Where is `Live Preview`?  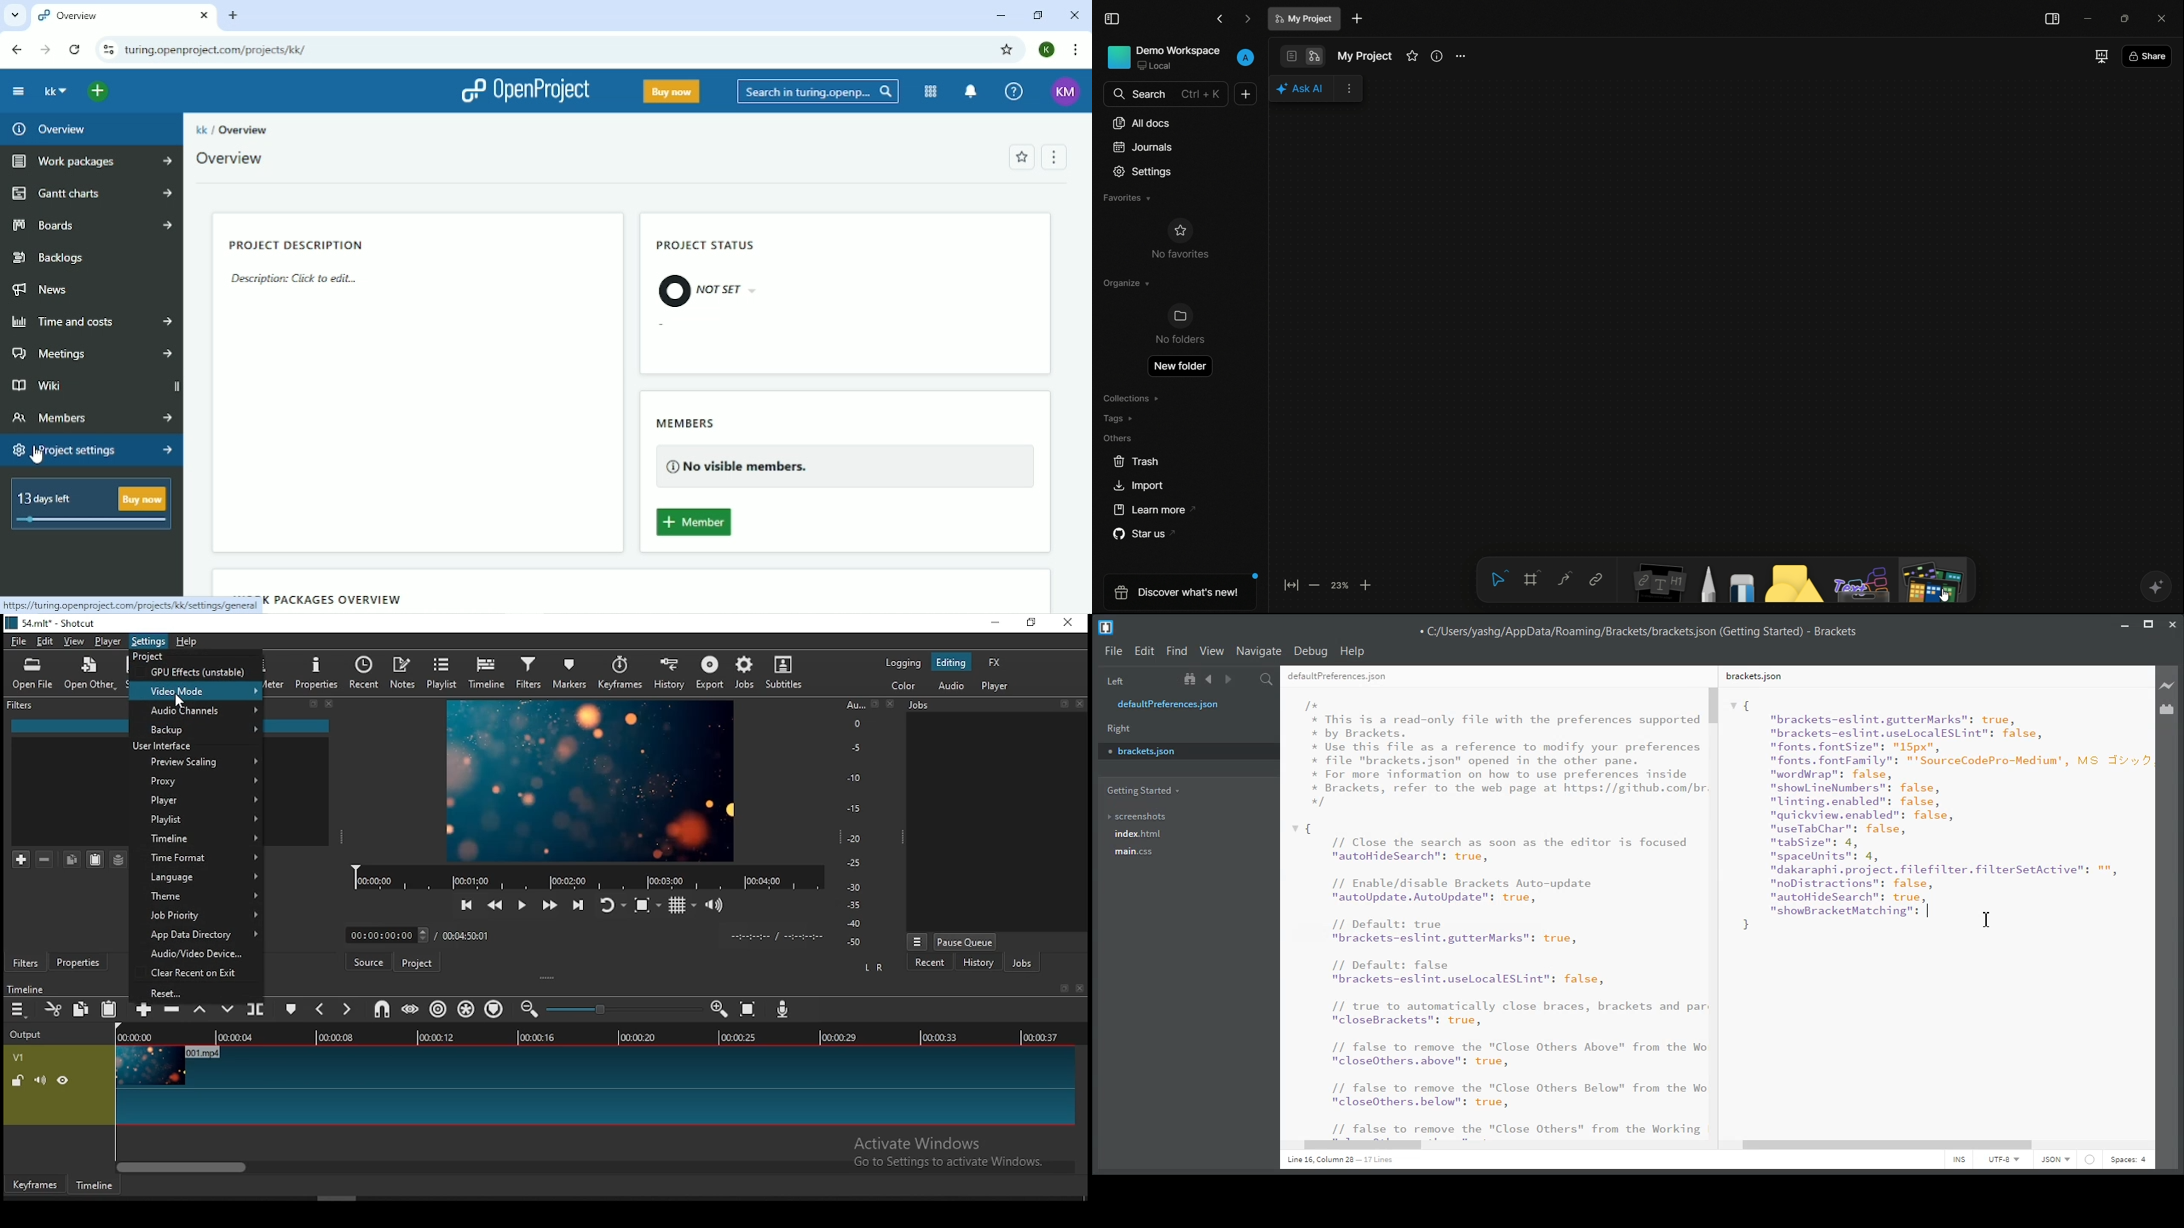
Live Preview is located at coordinates (2167, 685).